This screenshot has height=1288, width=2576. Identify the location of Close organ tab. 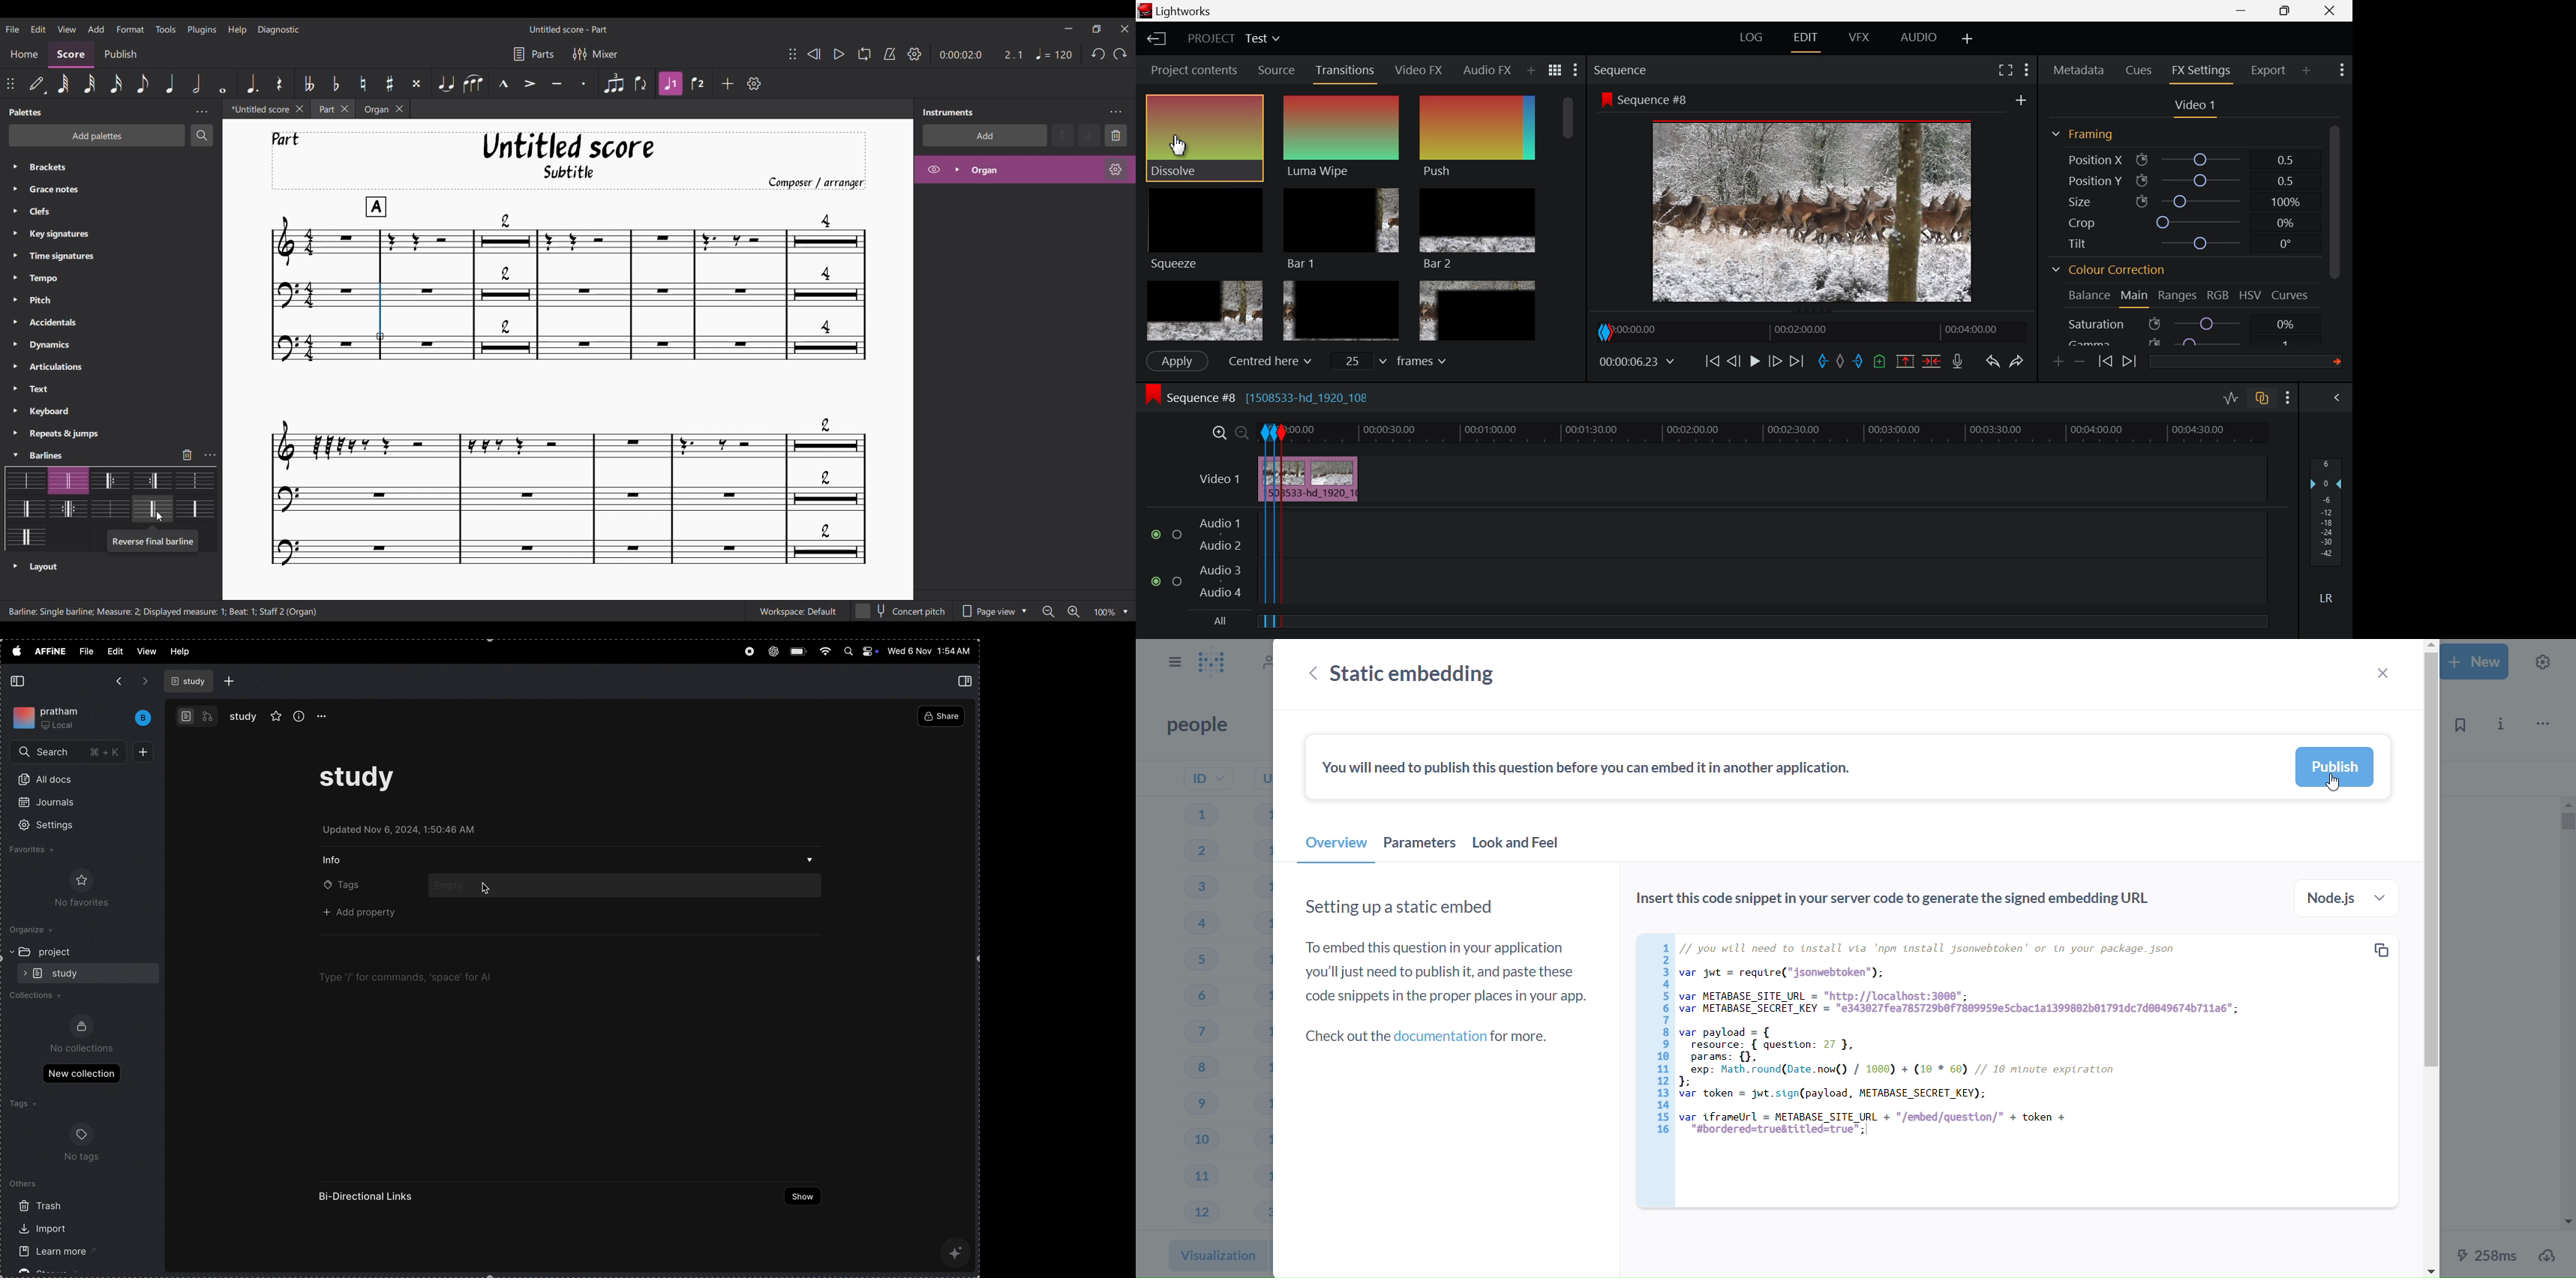
(400, 109).